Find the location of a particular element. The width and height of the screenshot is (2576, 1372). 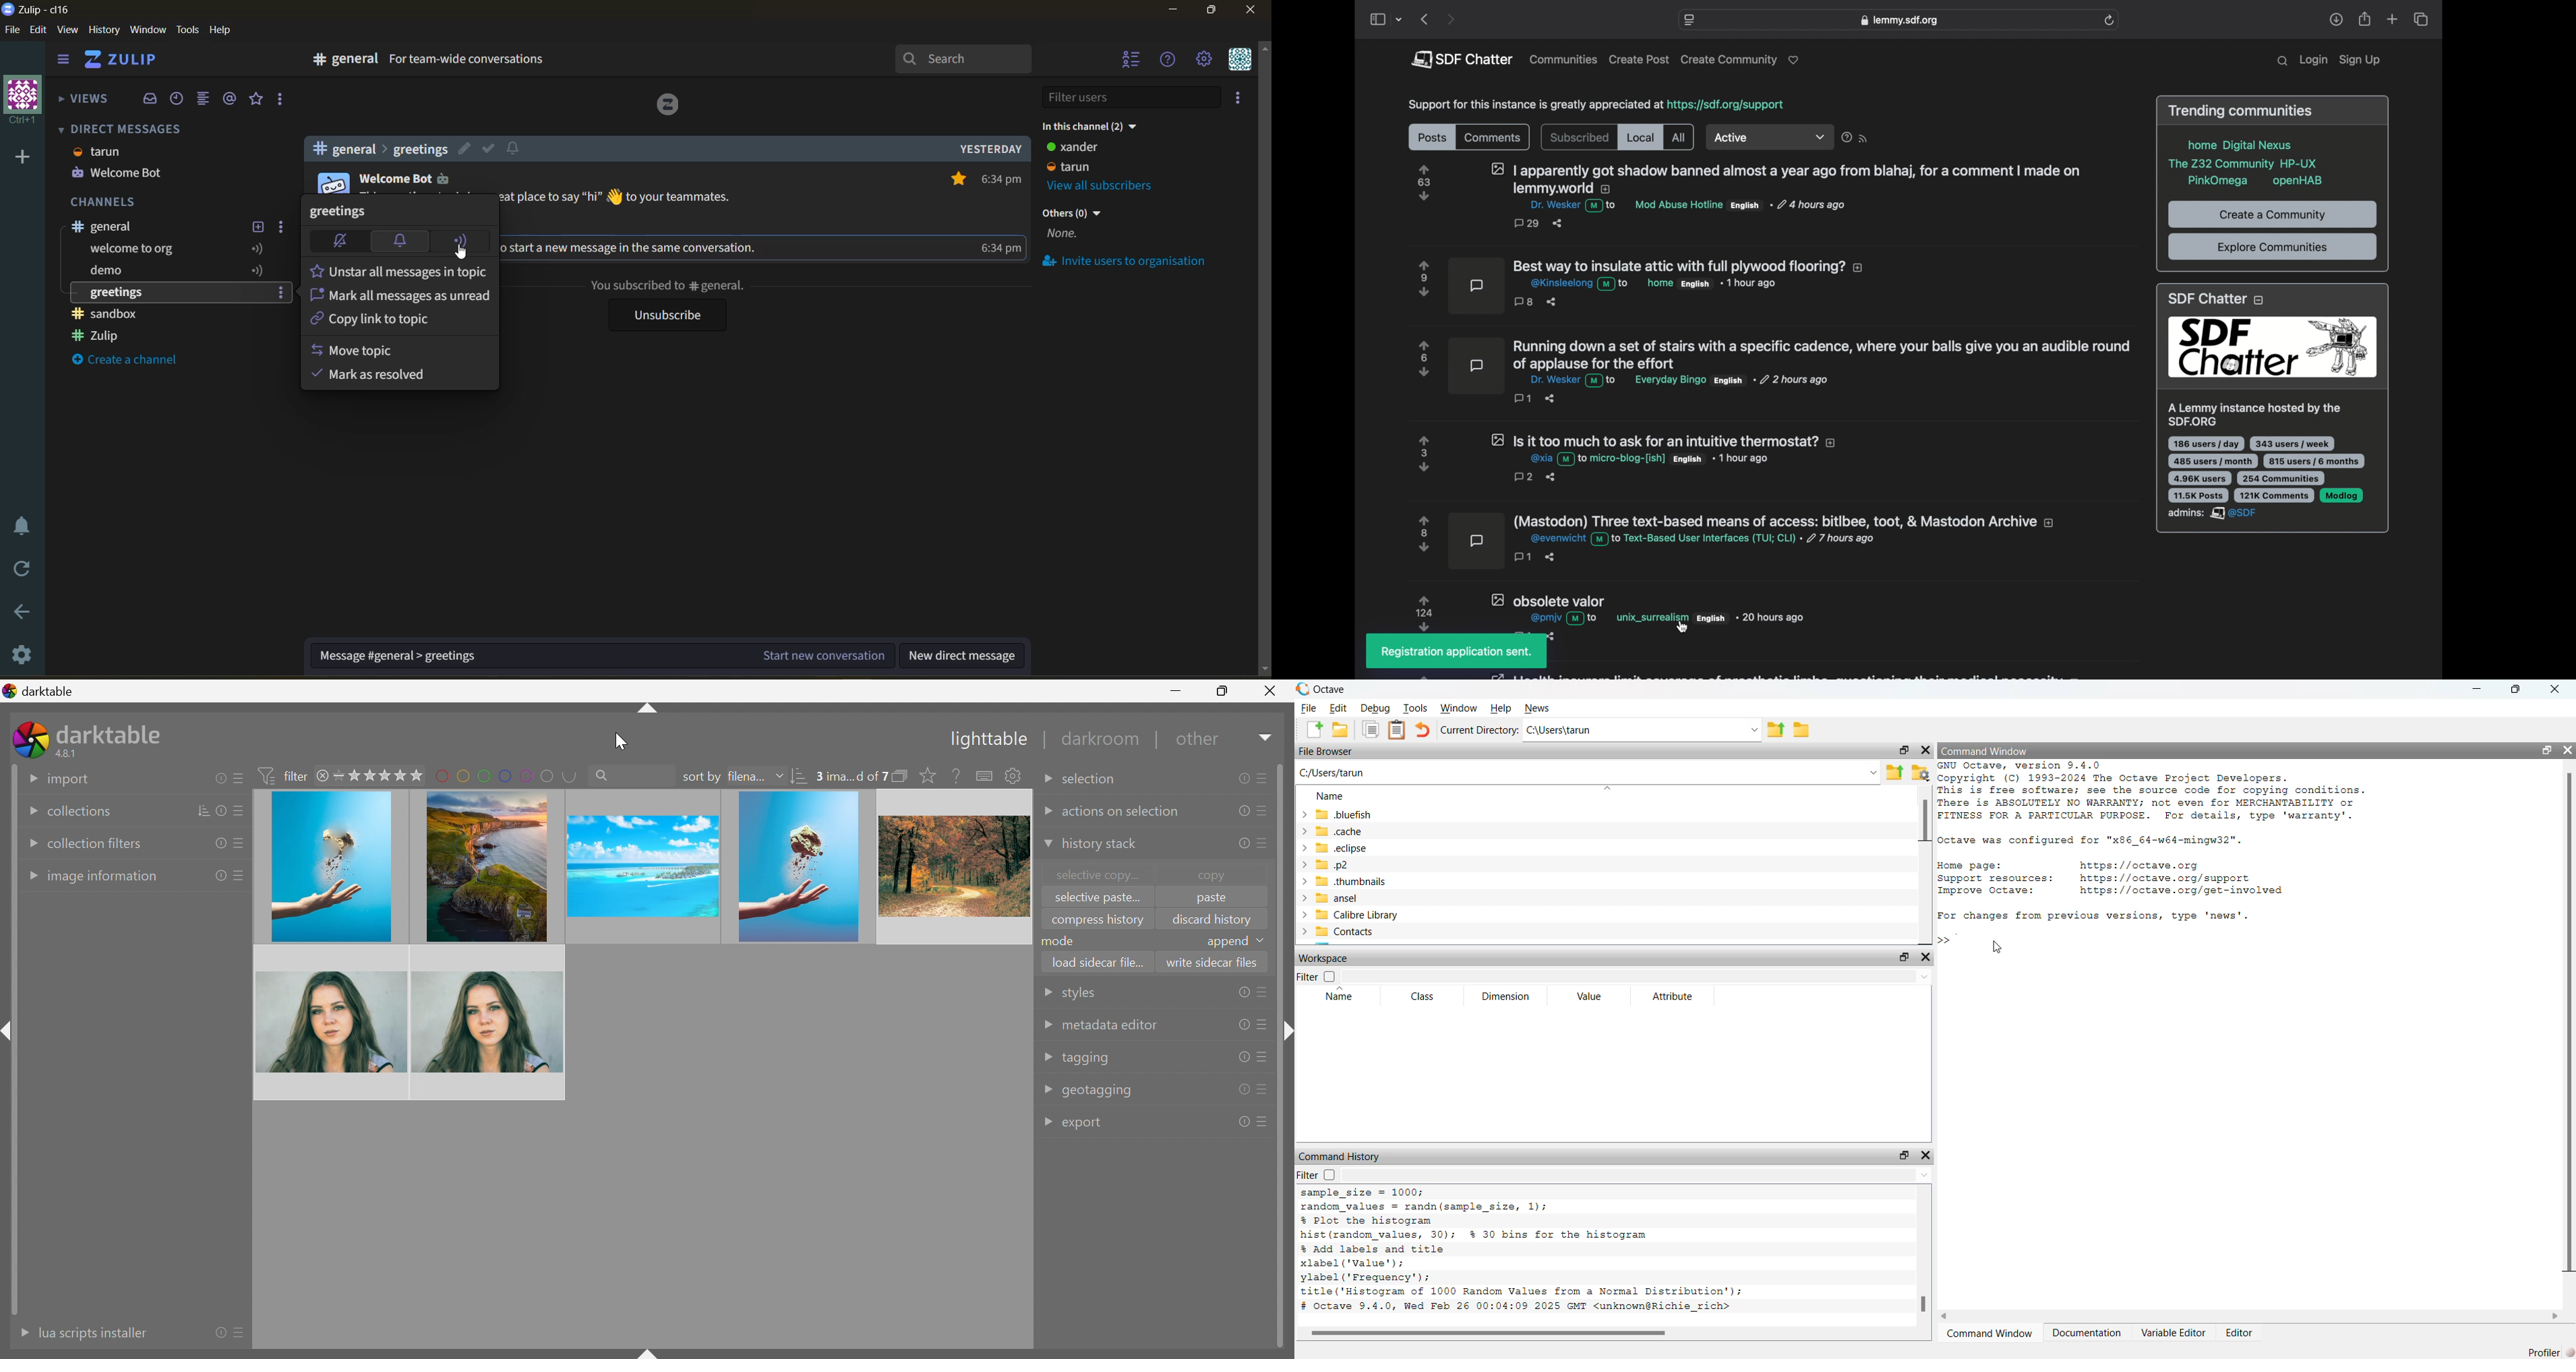

Variable Editor is located at coordinates (2174, 1333).